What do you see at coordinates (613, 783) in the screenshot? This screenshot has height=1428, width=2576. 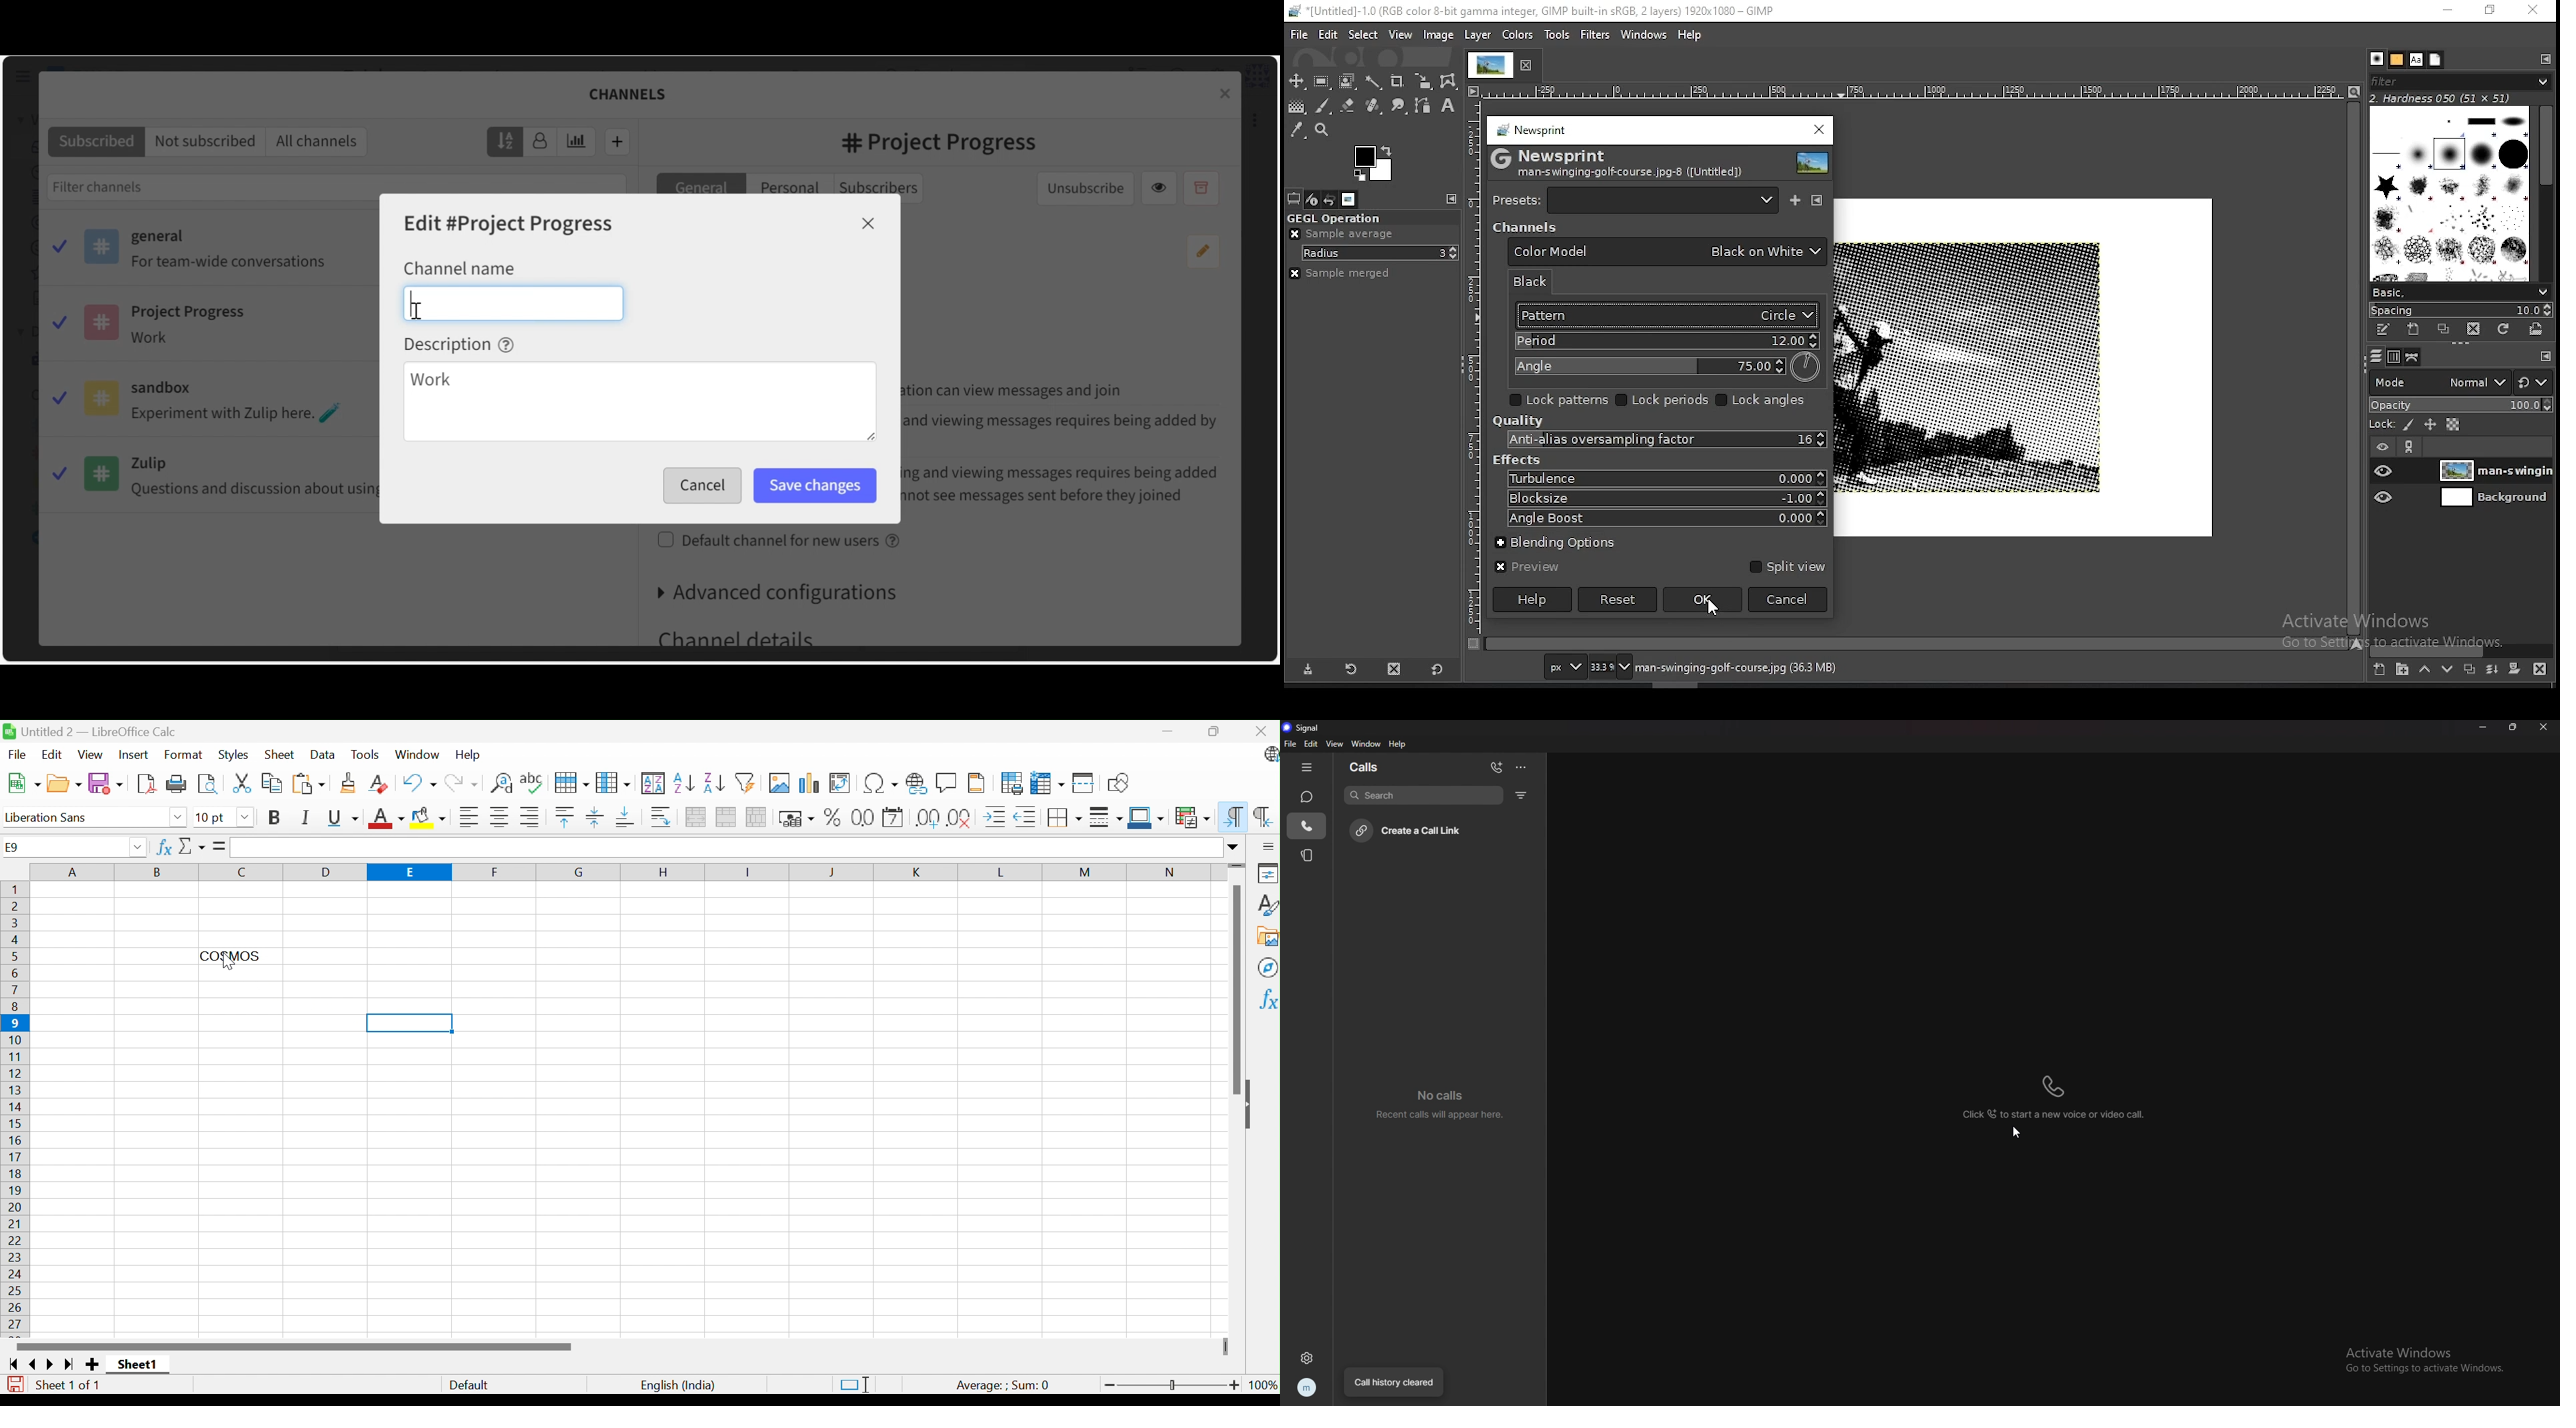 I see `Column` at bounding box center [613, 783].